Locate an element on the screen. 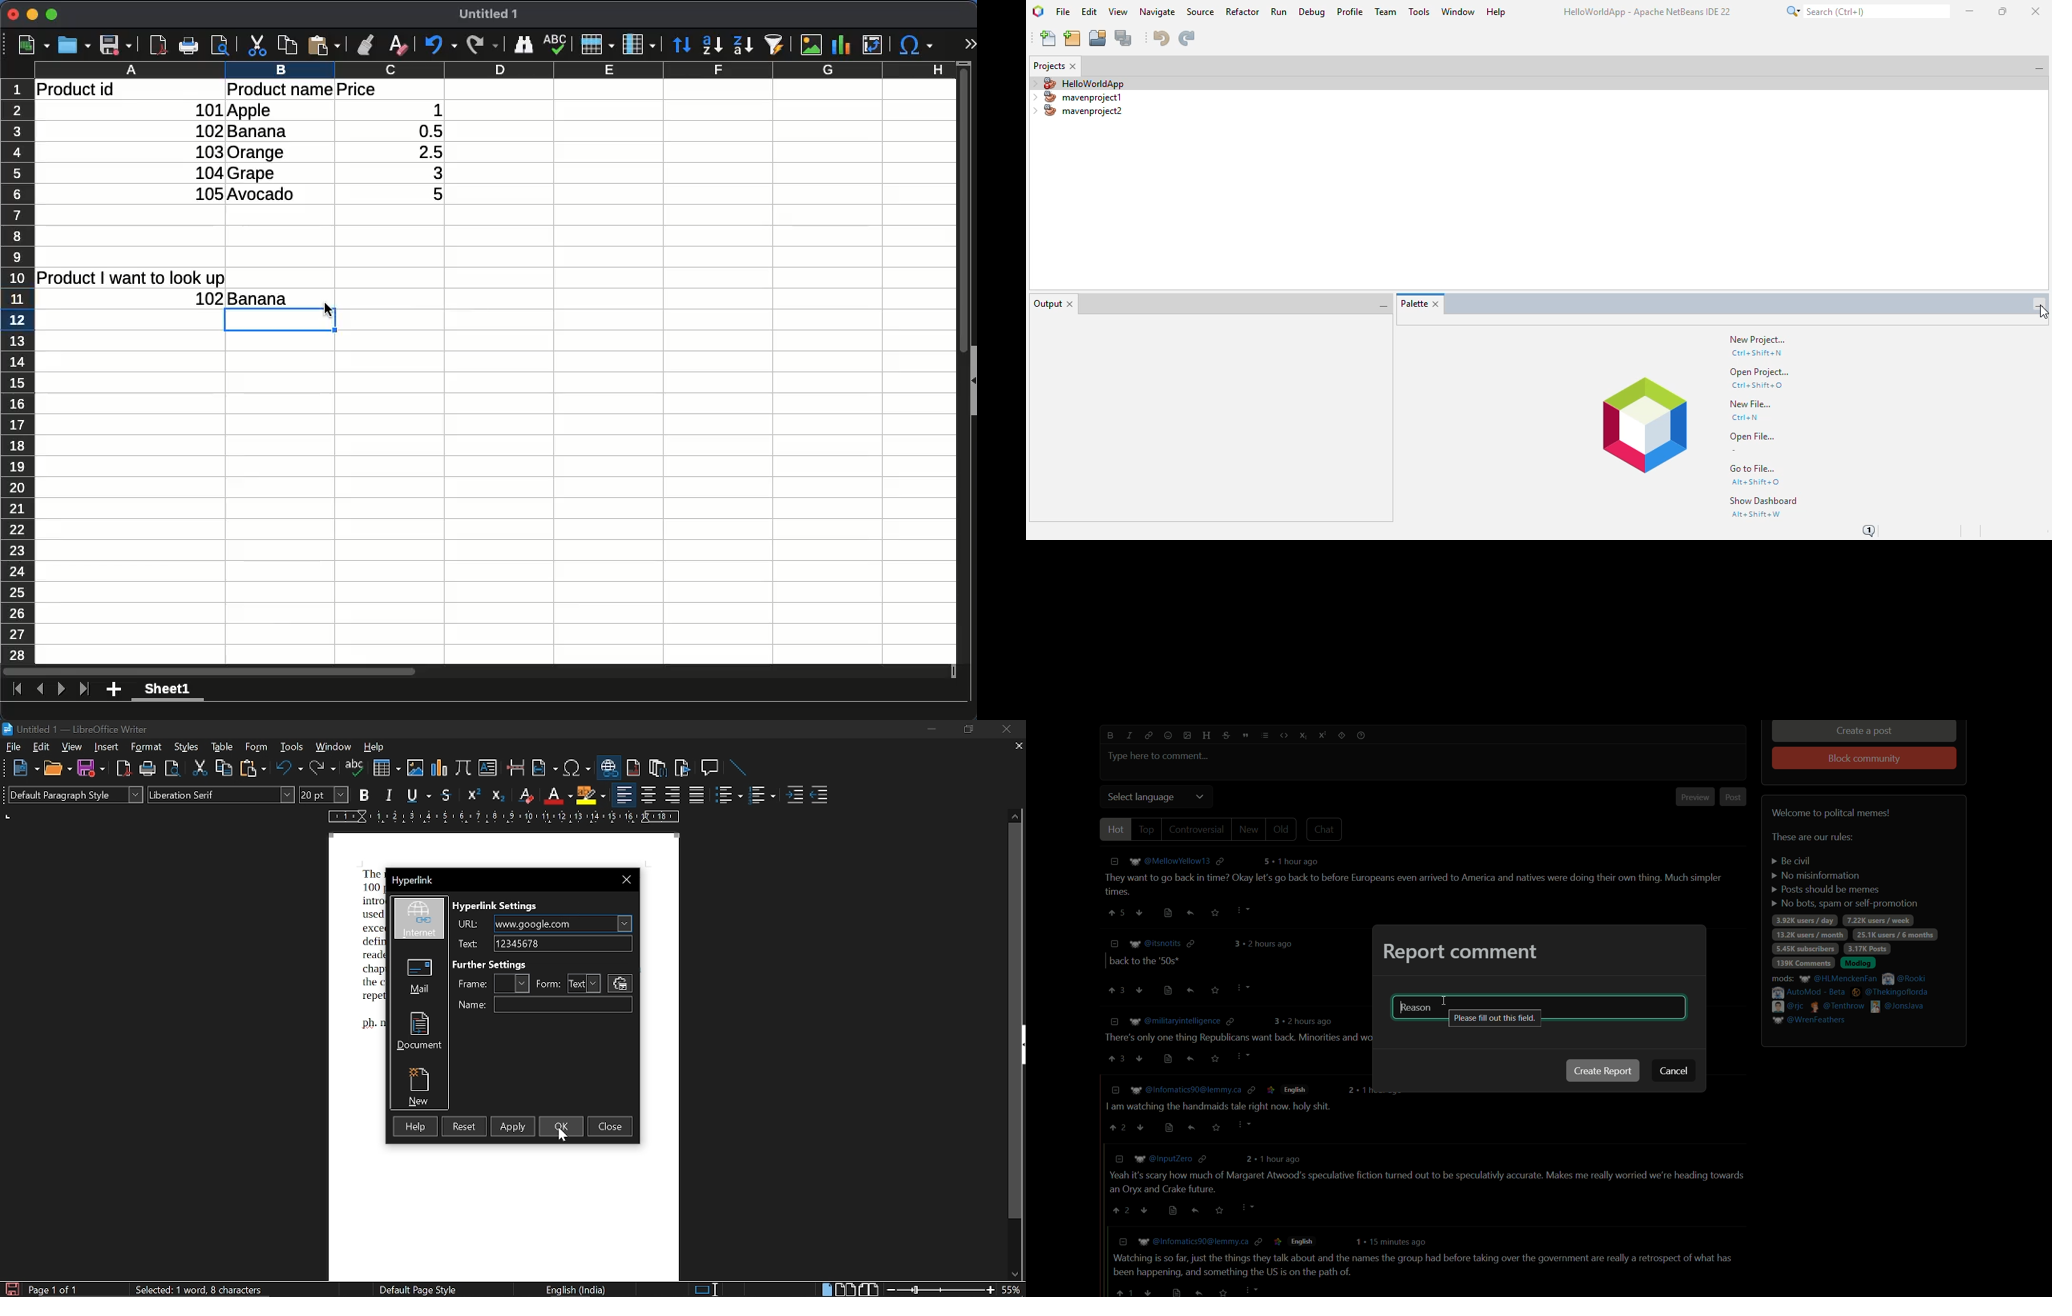 The height and width of the screenshot is (1316, 2072). comment-2 is located at coordinates (1144, 962).